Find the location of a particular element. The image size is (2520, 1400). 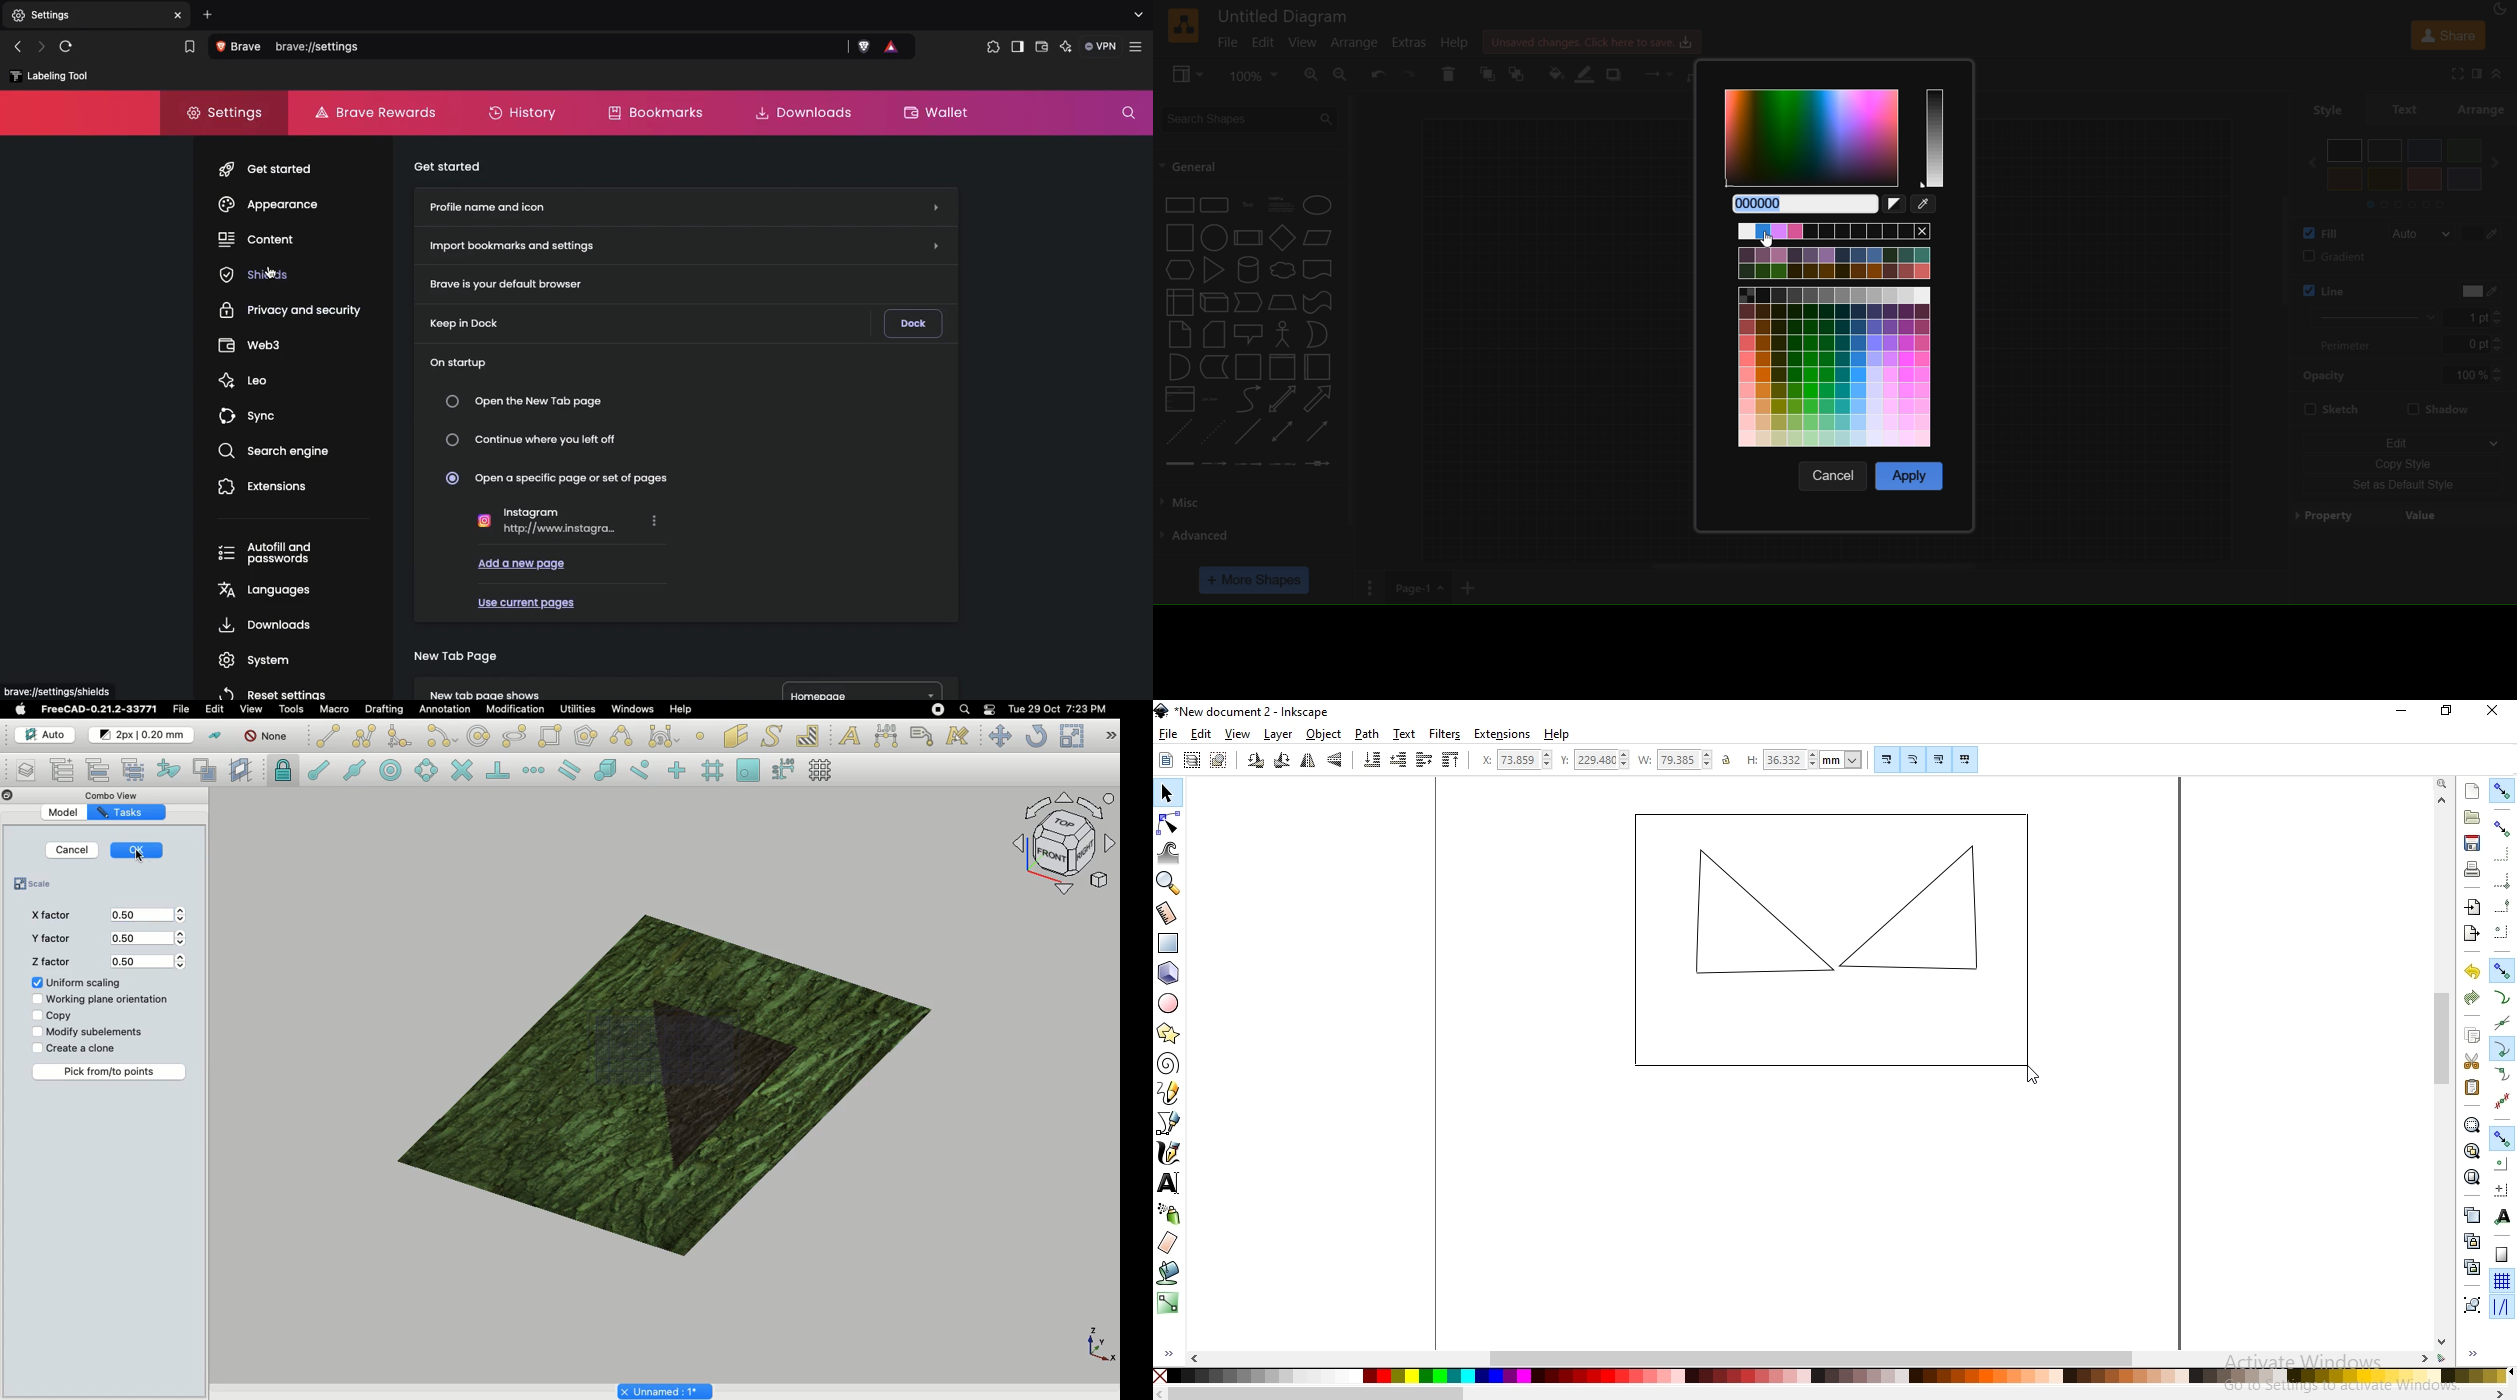

OK is located at coordinates (139, 848).